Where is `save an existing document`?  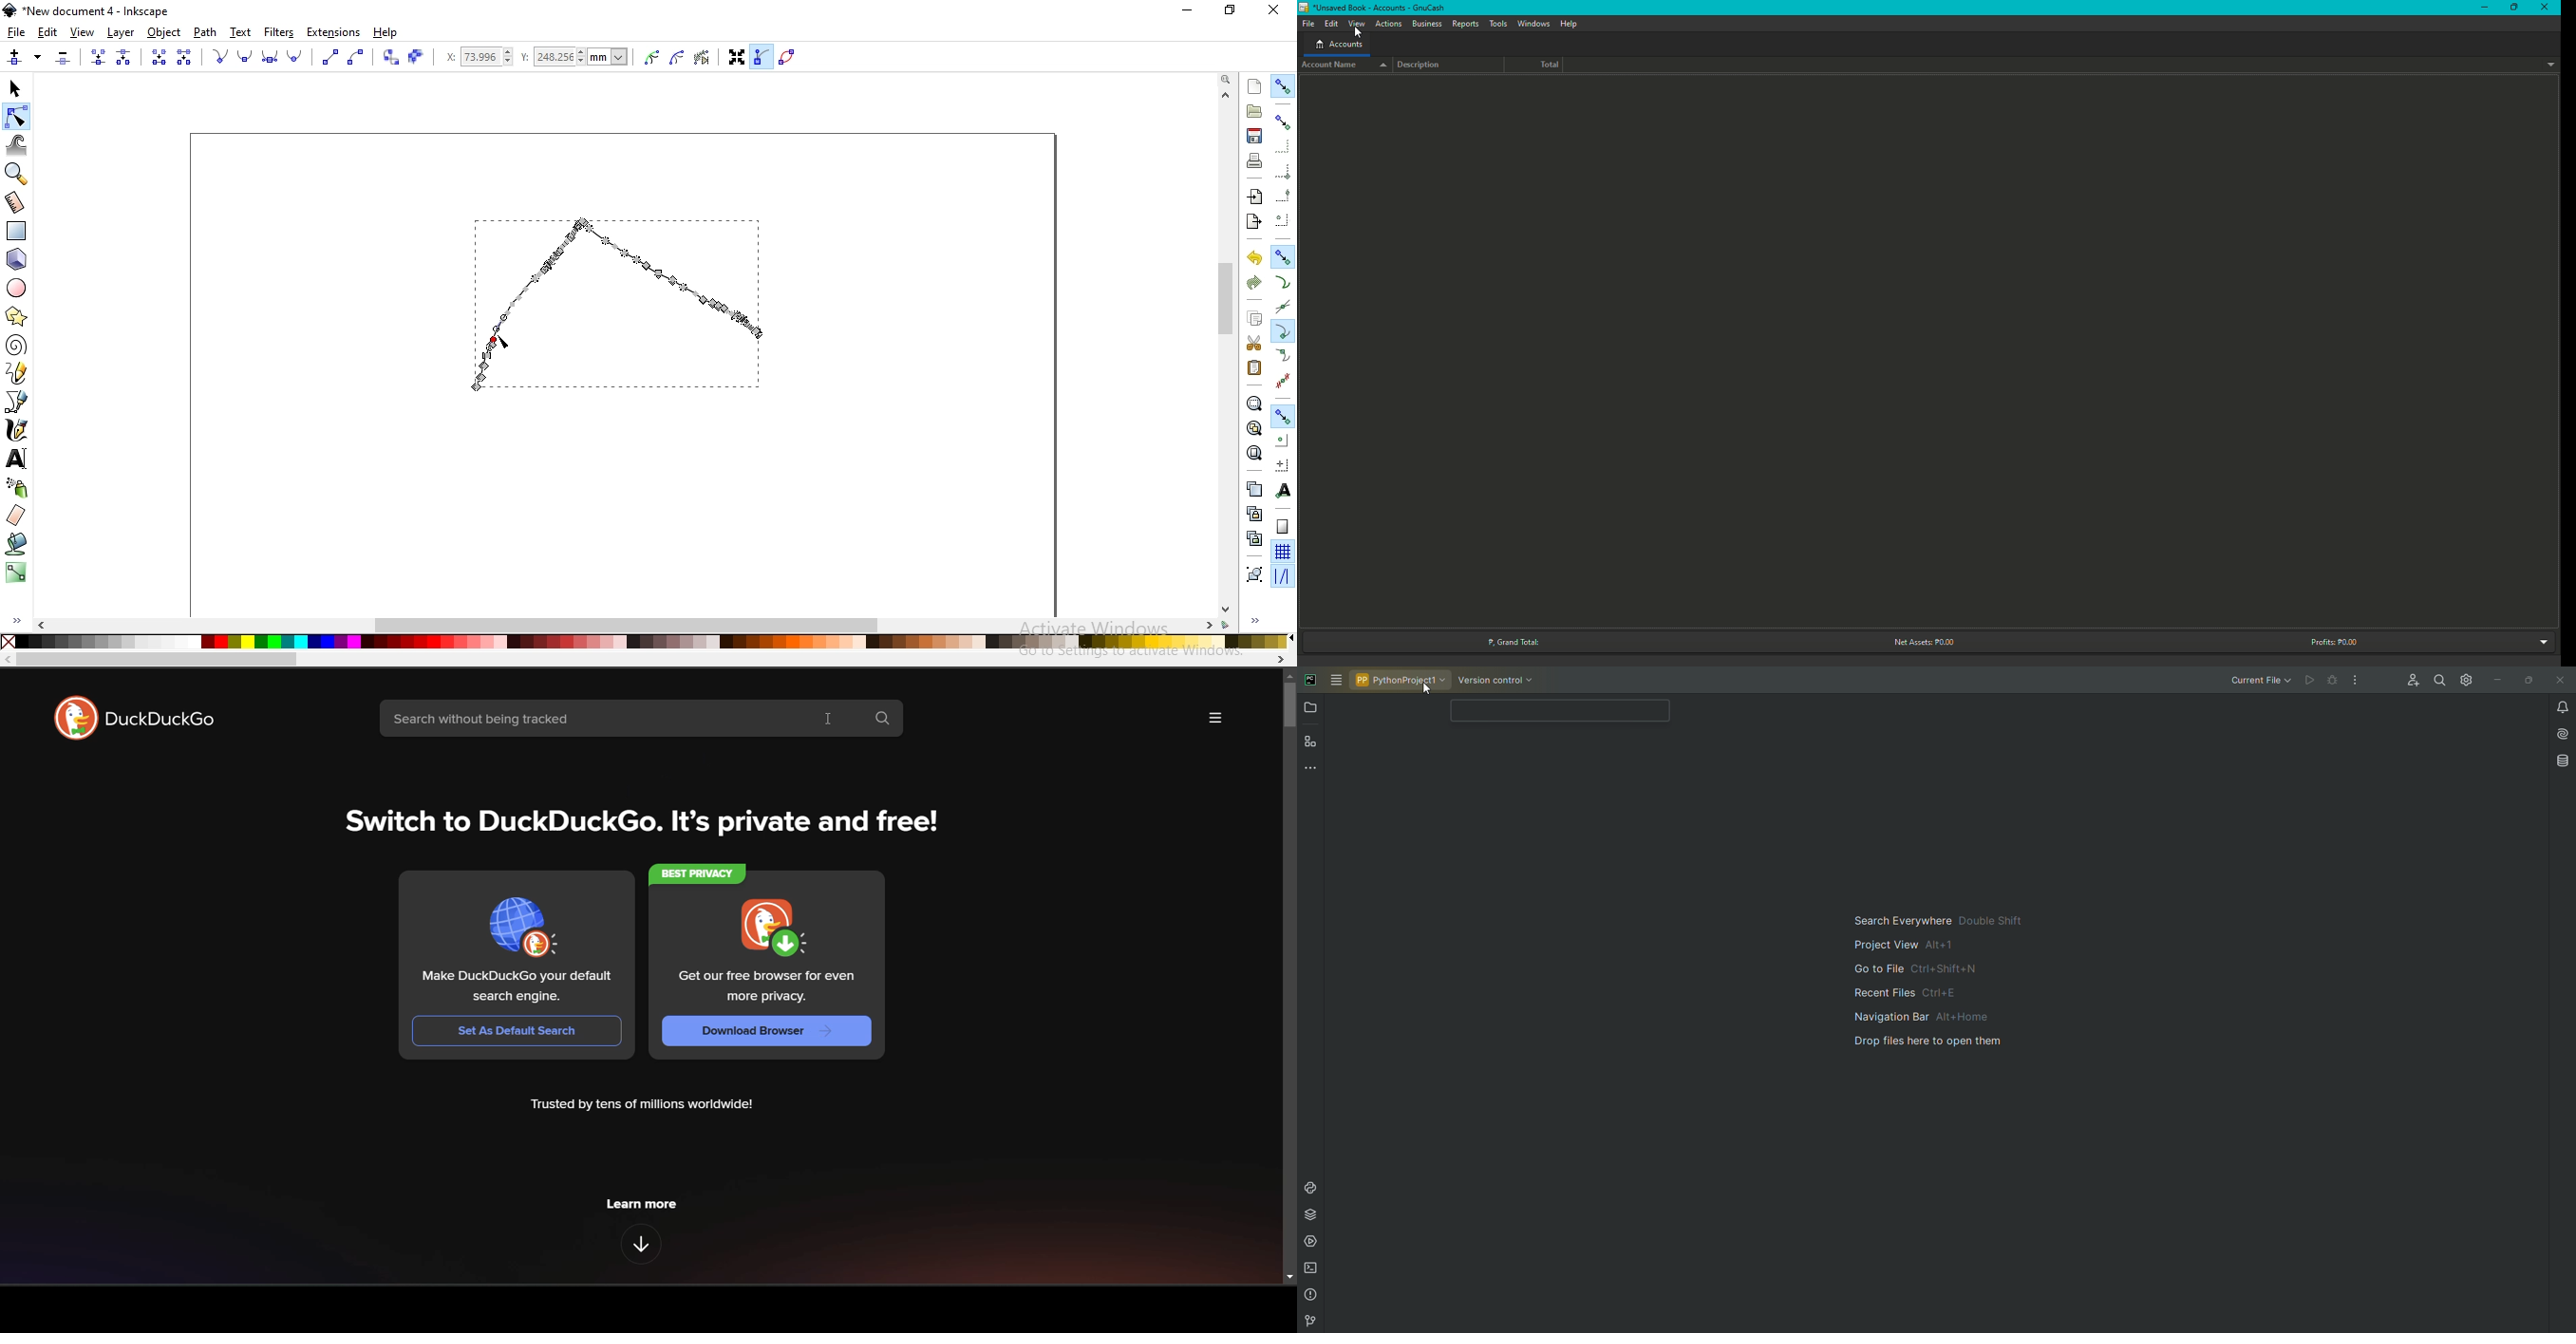 save an existing document is located at coordinates (1254, 135).